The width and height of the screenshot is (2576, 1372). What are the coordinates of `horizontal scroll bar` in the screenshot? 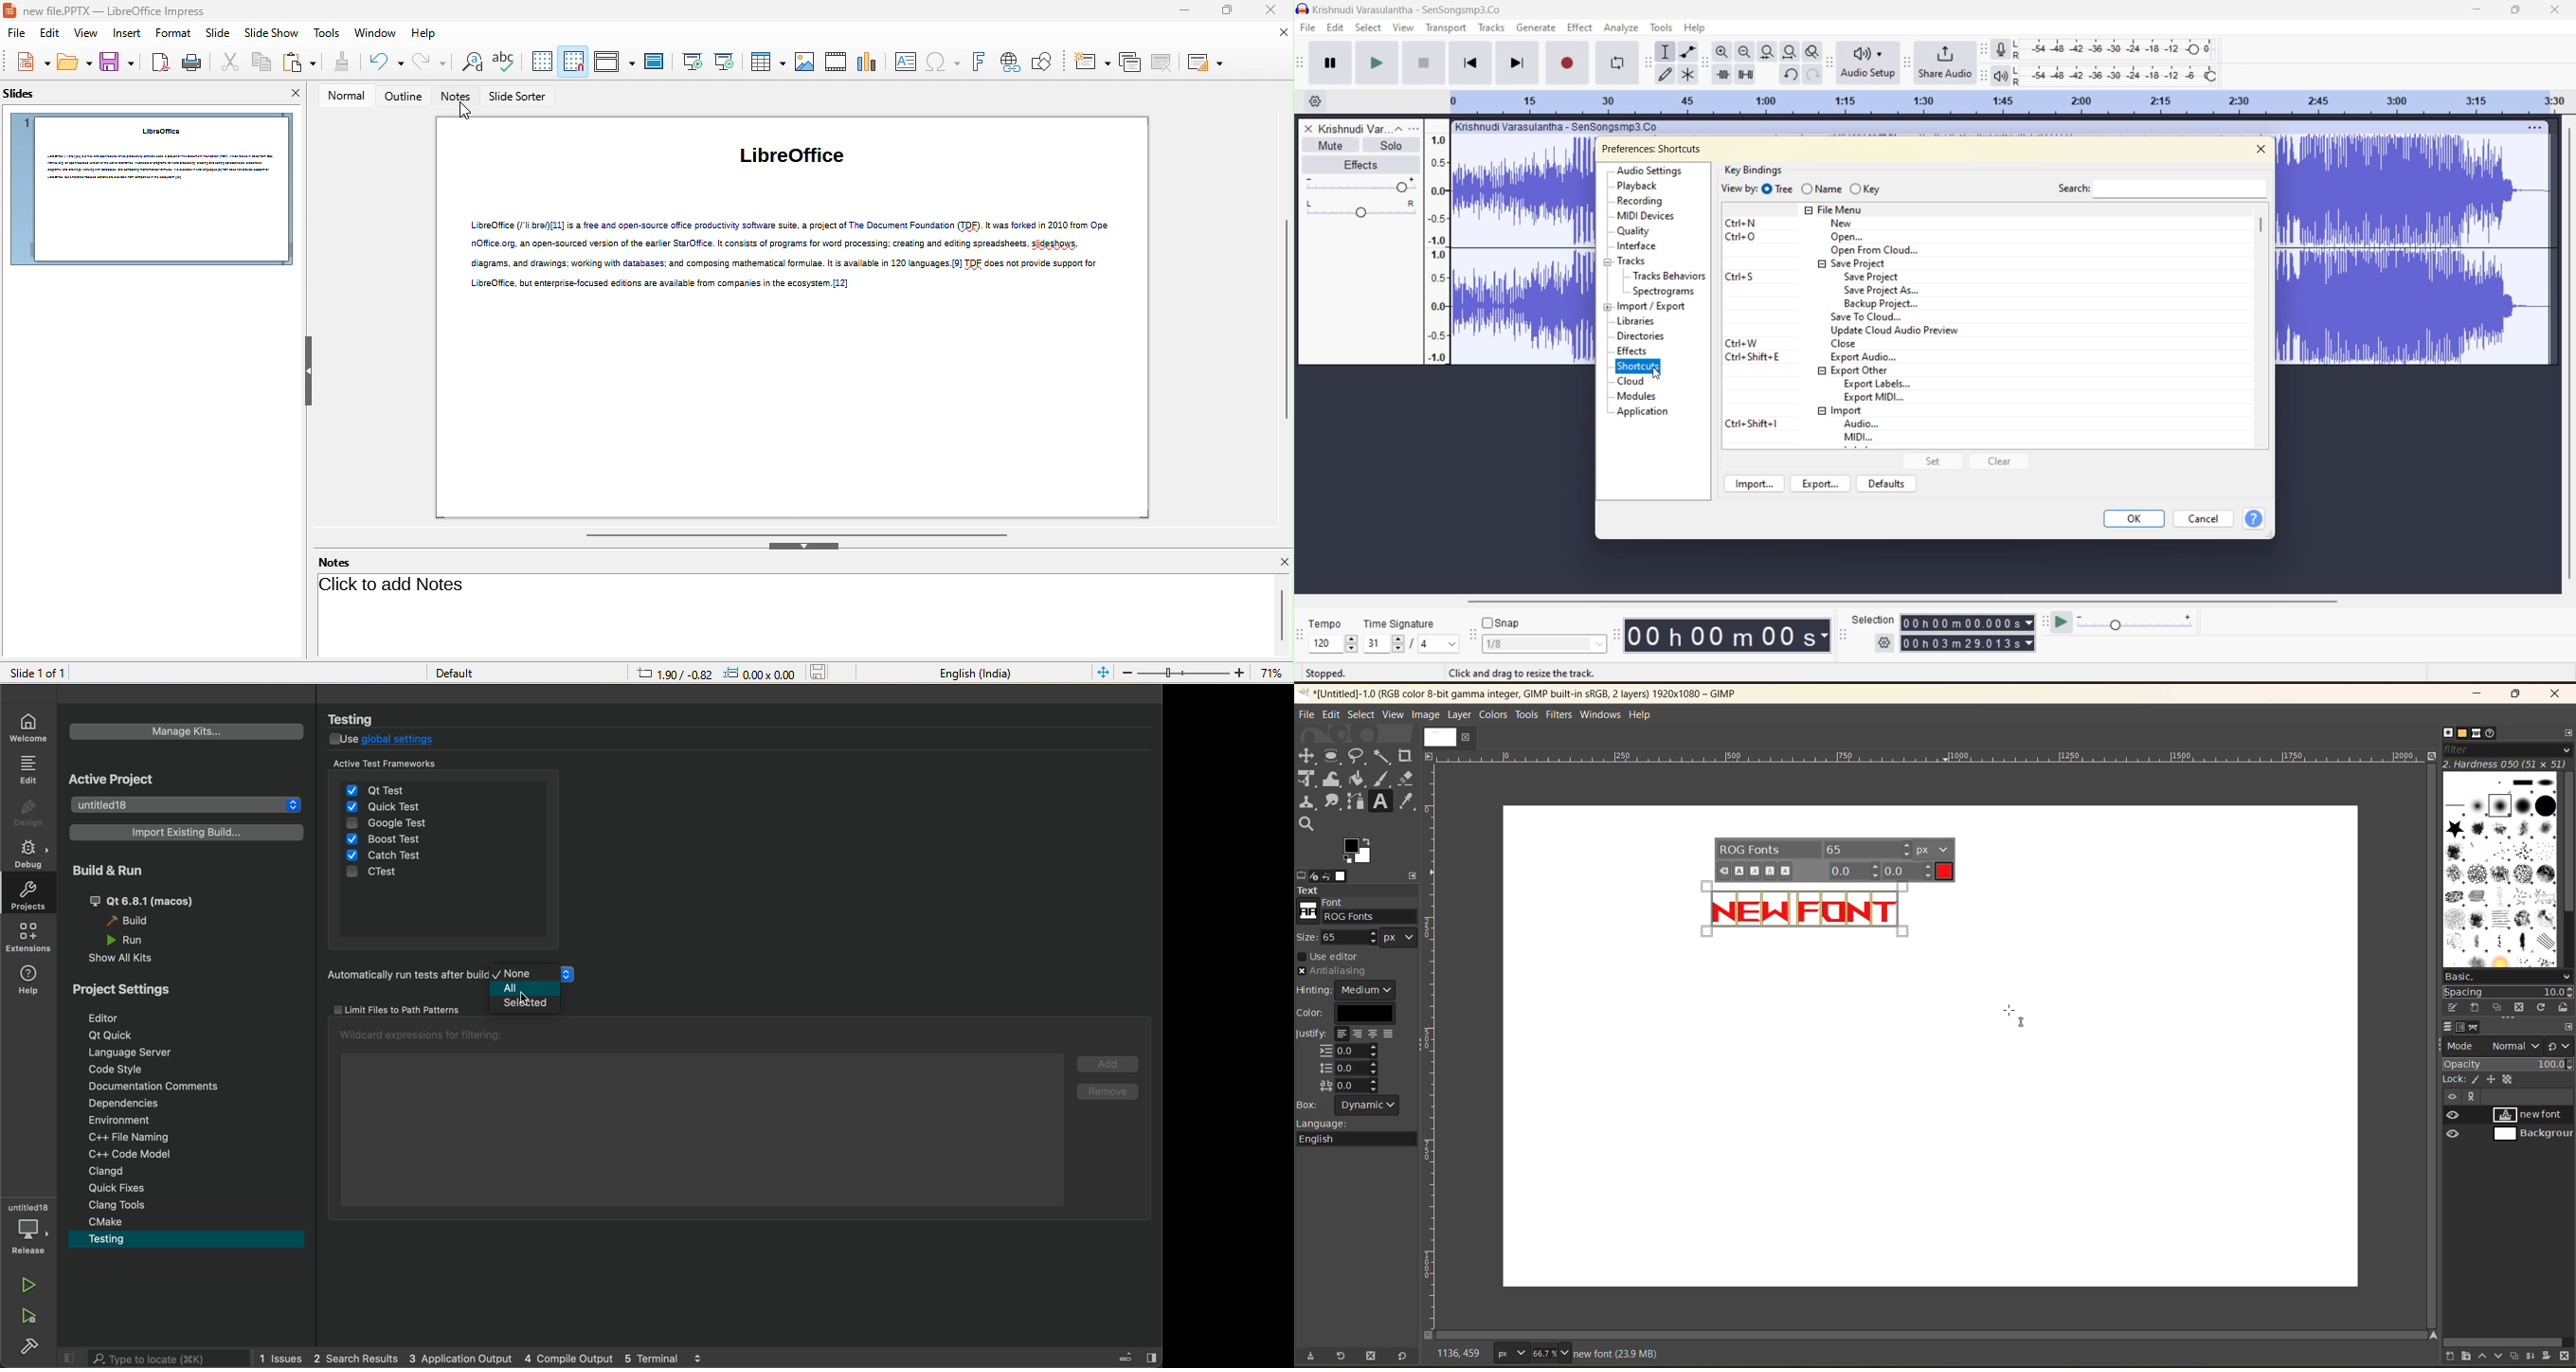 It's located at (2505, 1342).